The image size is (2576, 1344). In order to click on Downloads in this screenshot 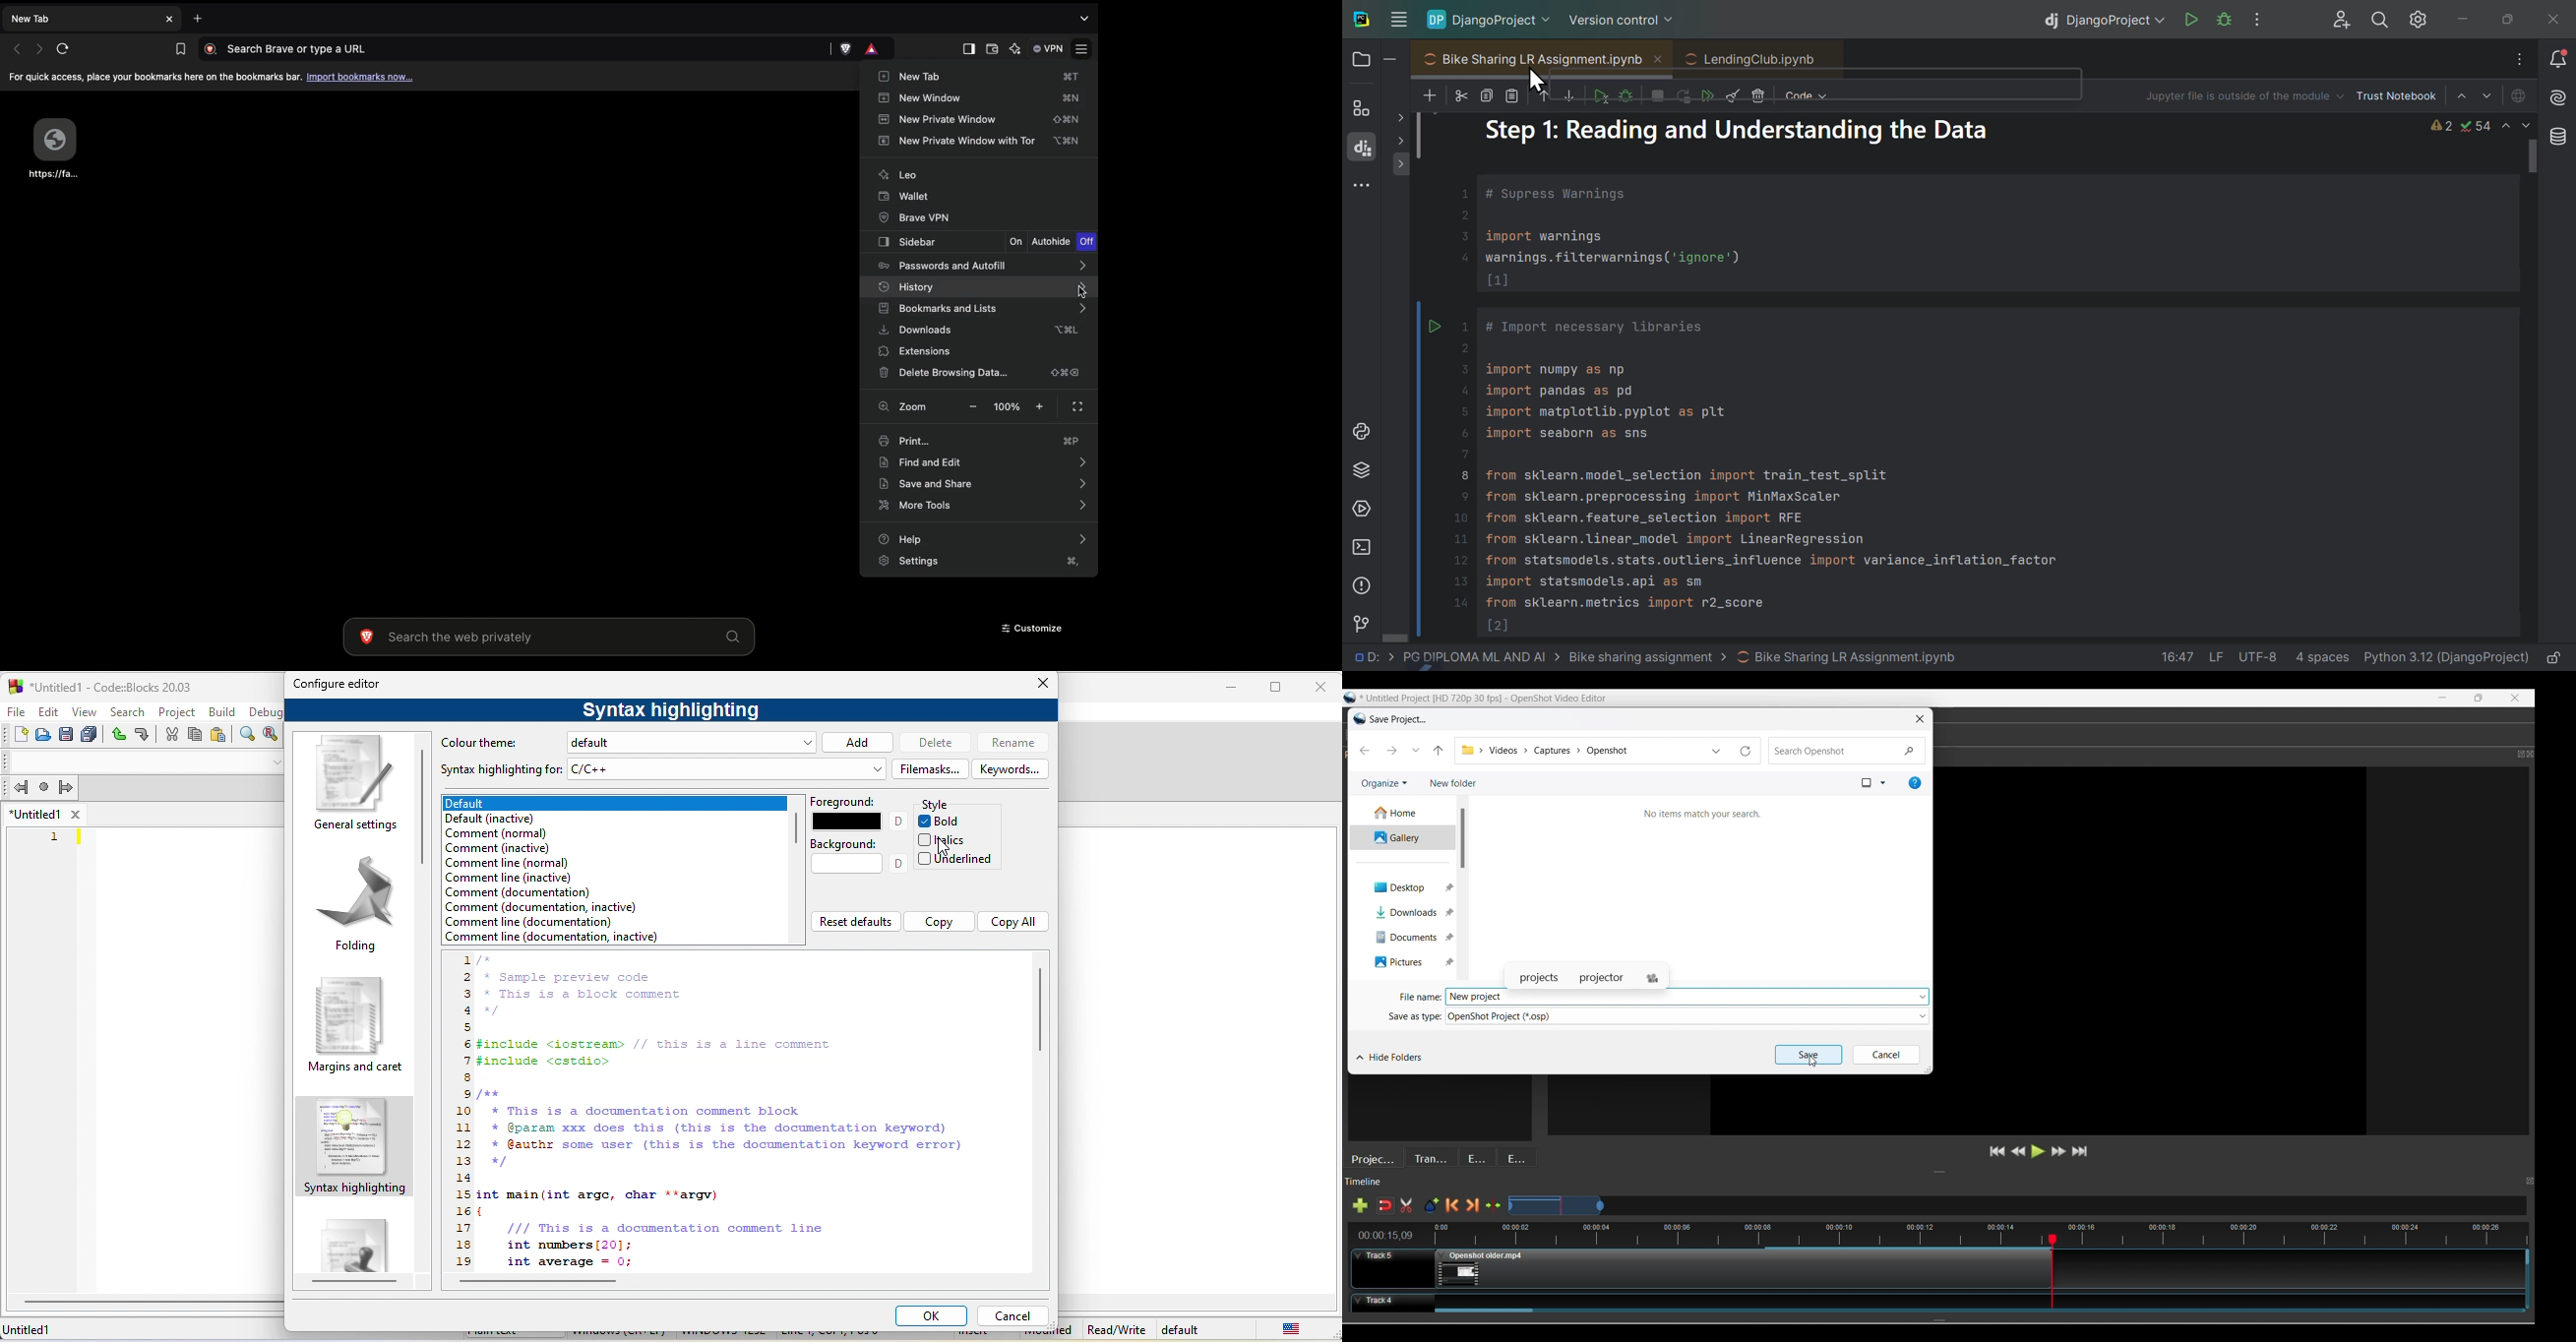, I will do `click(1405, 912)`.